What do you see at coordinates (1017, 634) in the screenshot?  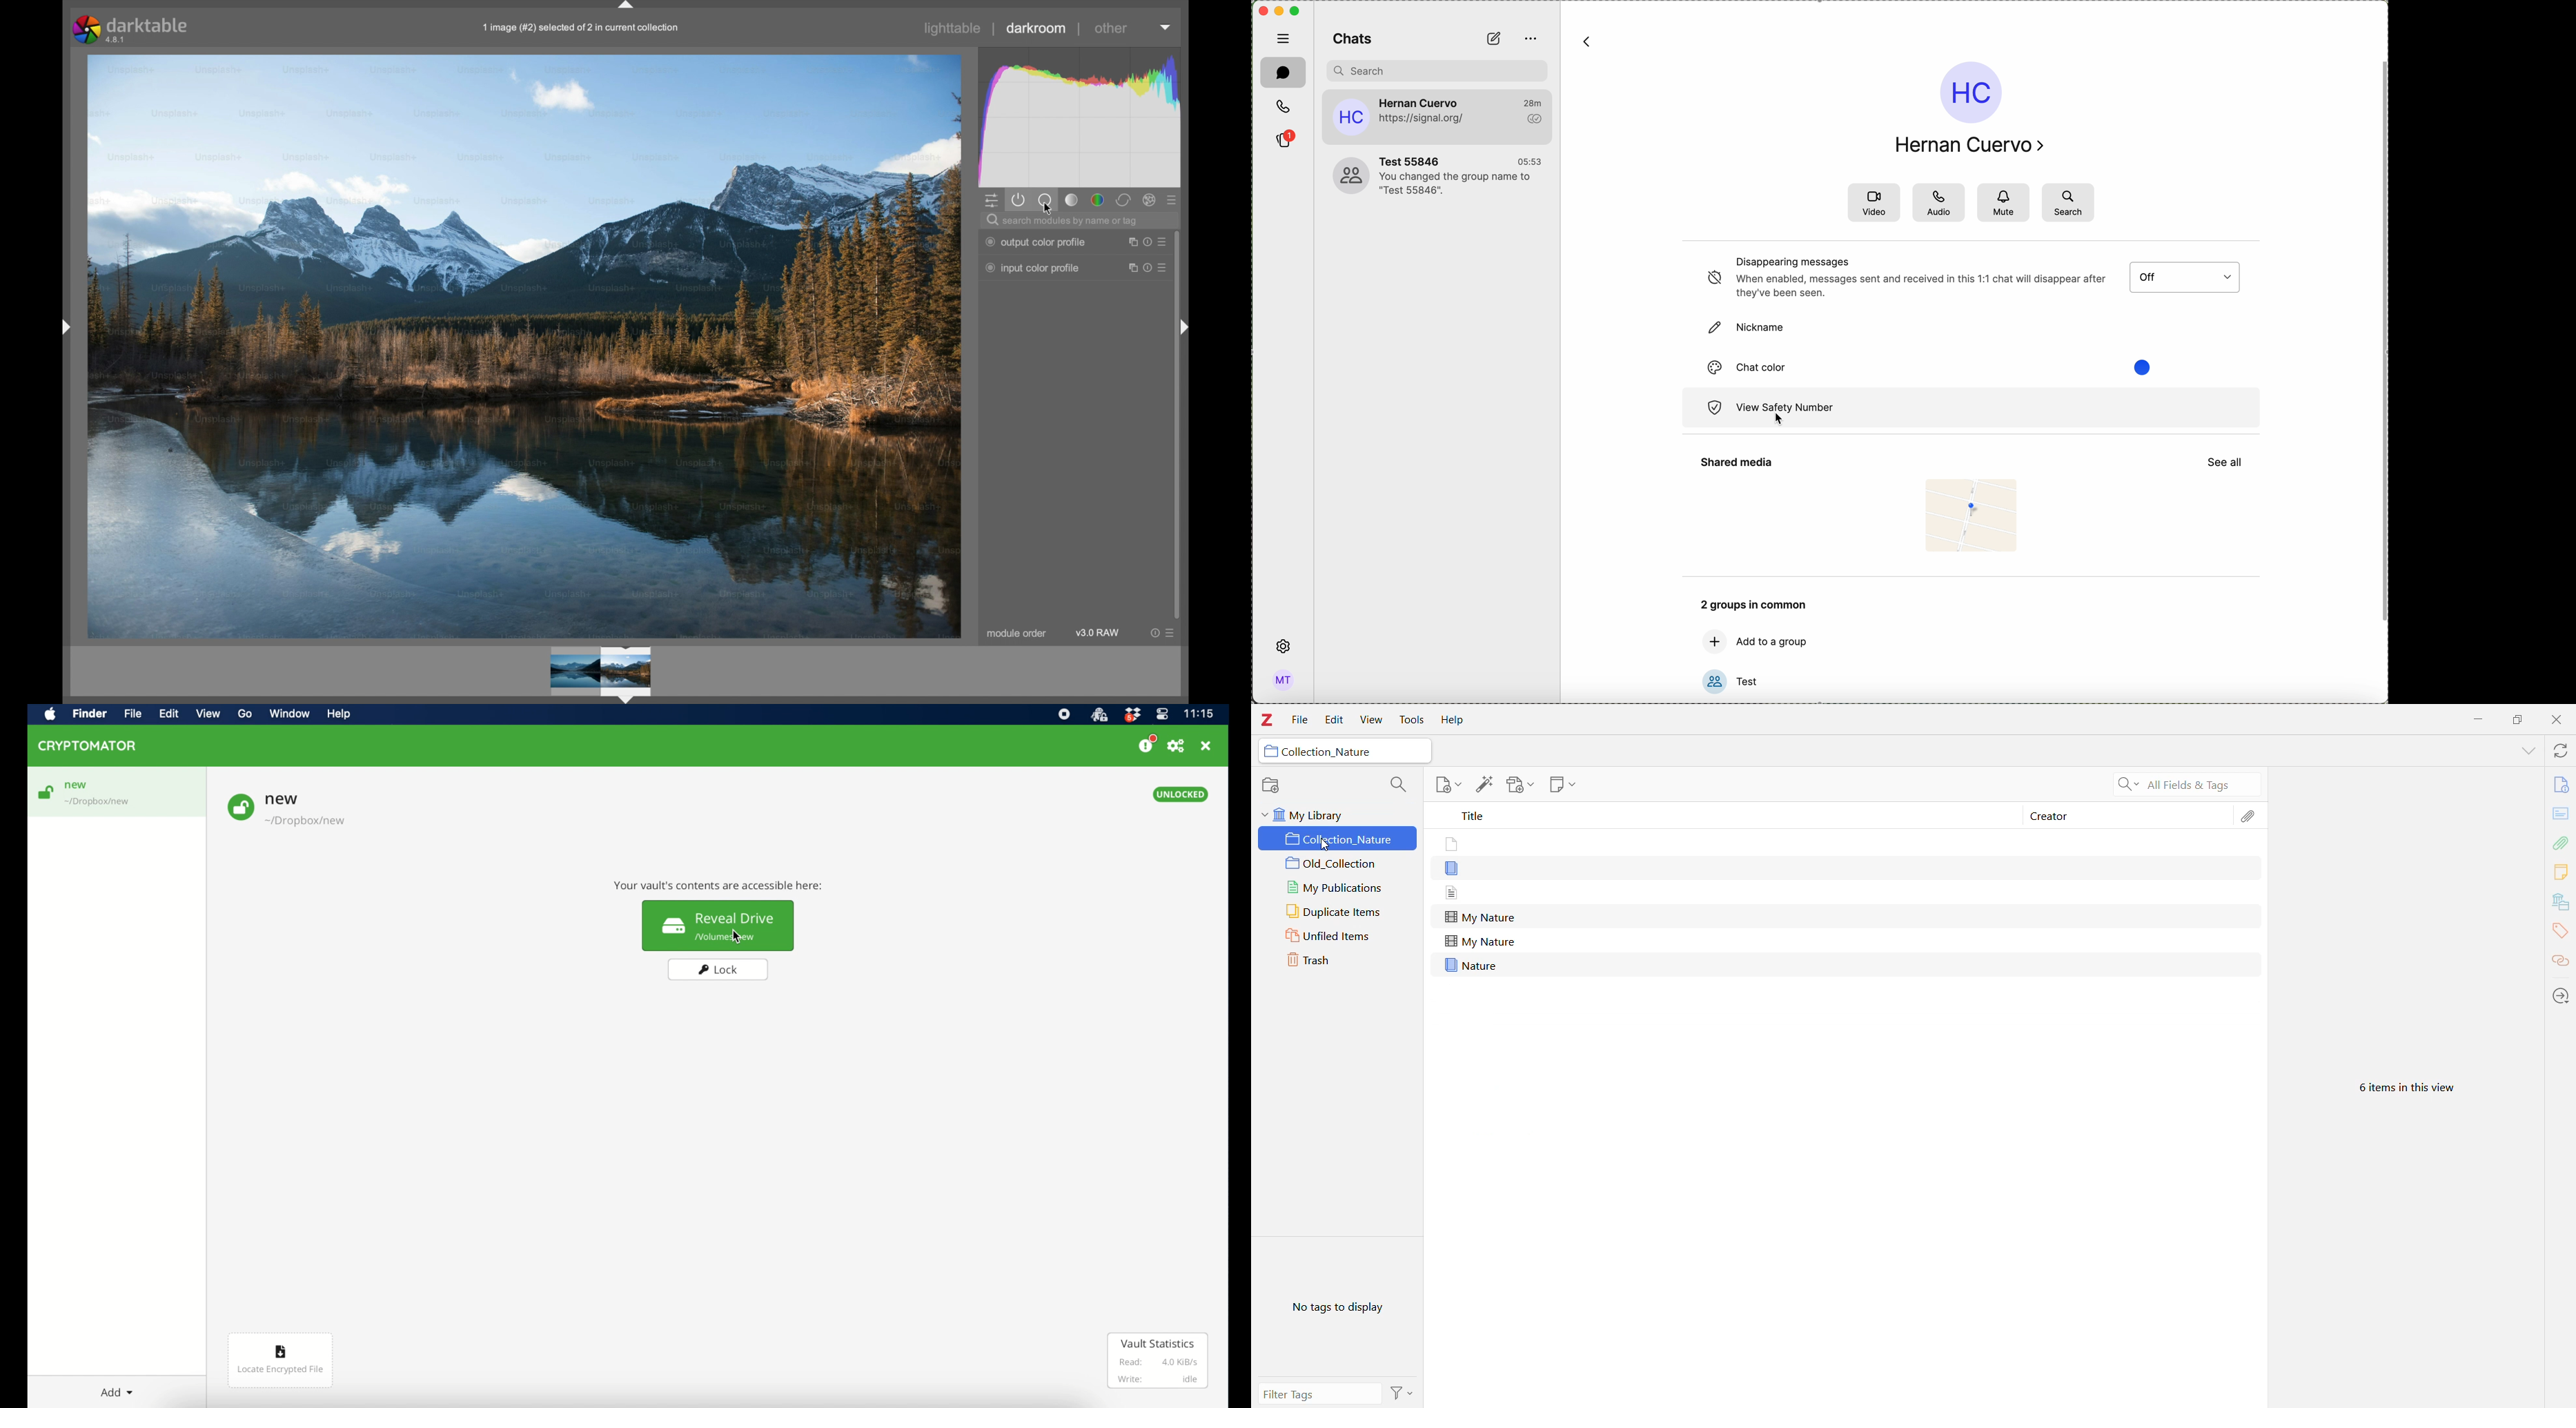 I see `module order` at bounding box center [1017, 634].